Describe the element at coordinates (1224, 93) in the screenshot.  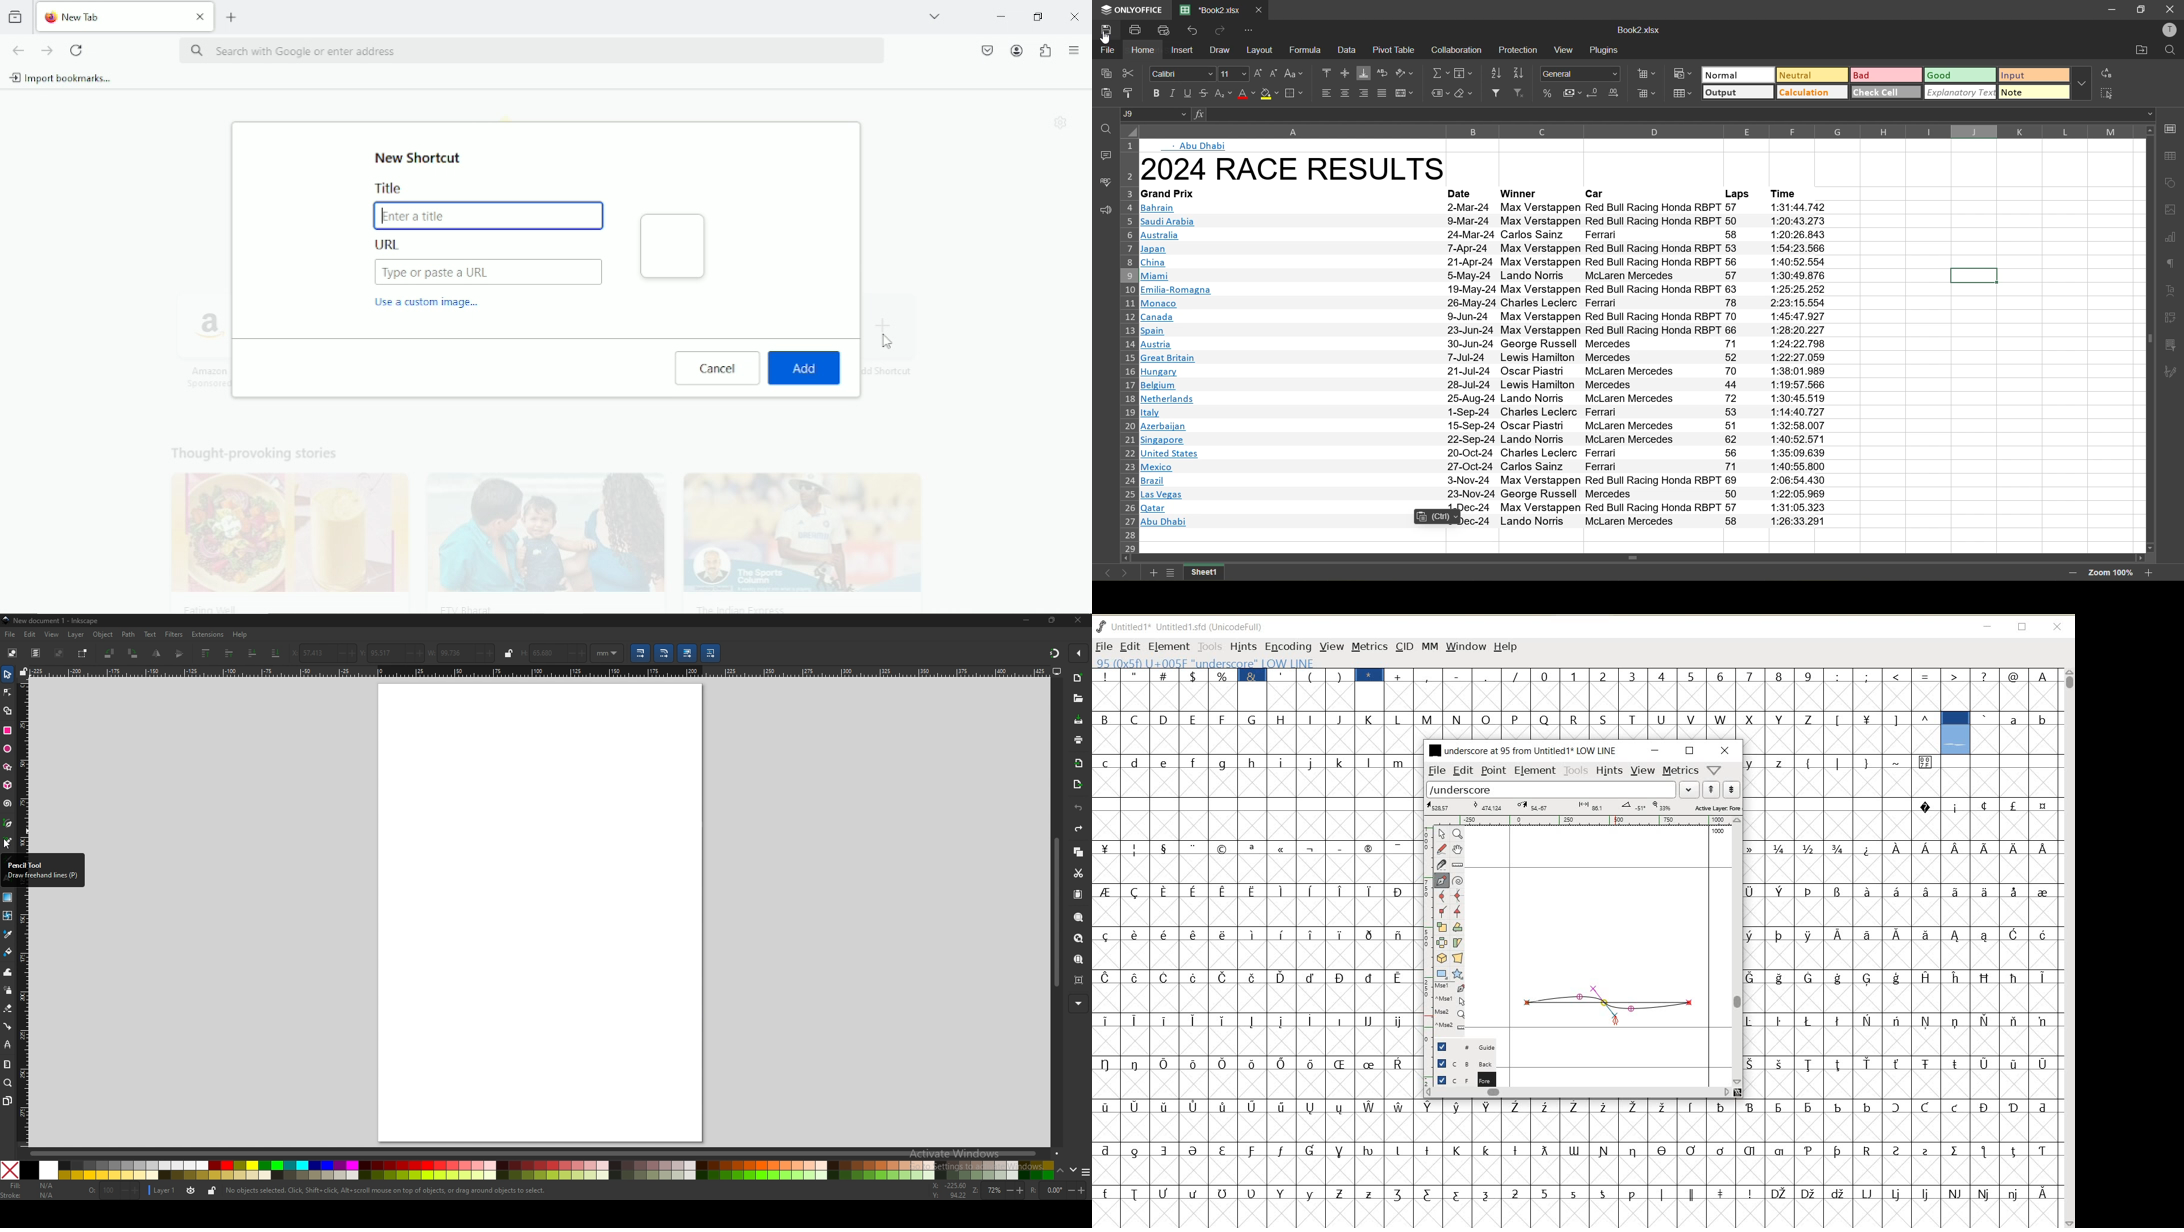
I see `sub\superscript` at that location.